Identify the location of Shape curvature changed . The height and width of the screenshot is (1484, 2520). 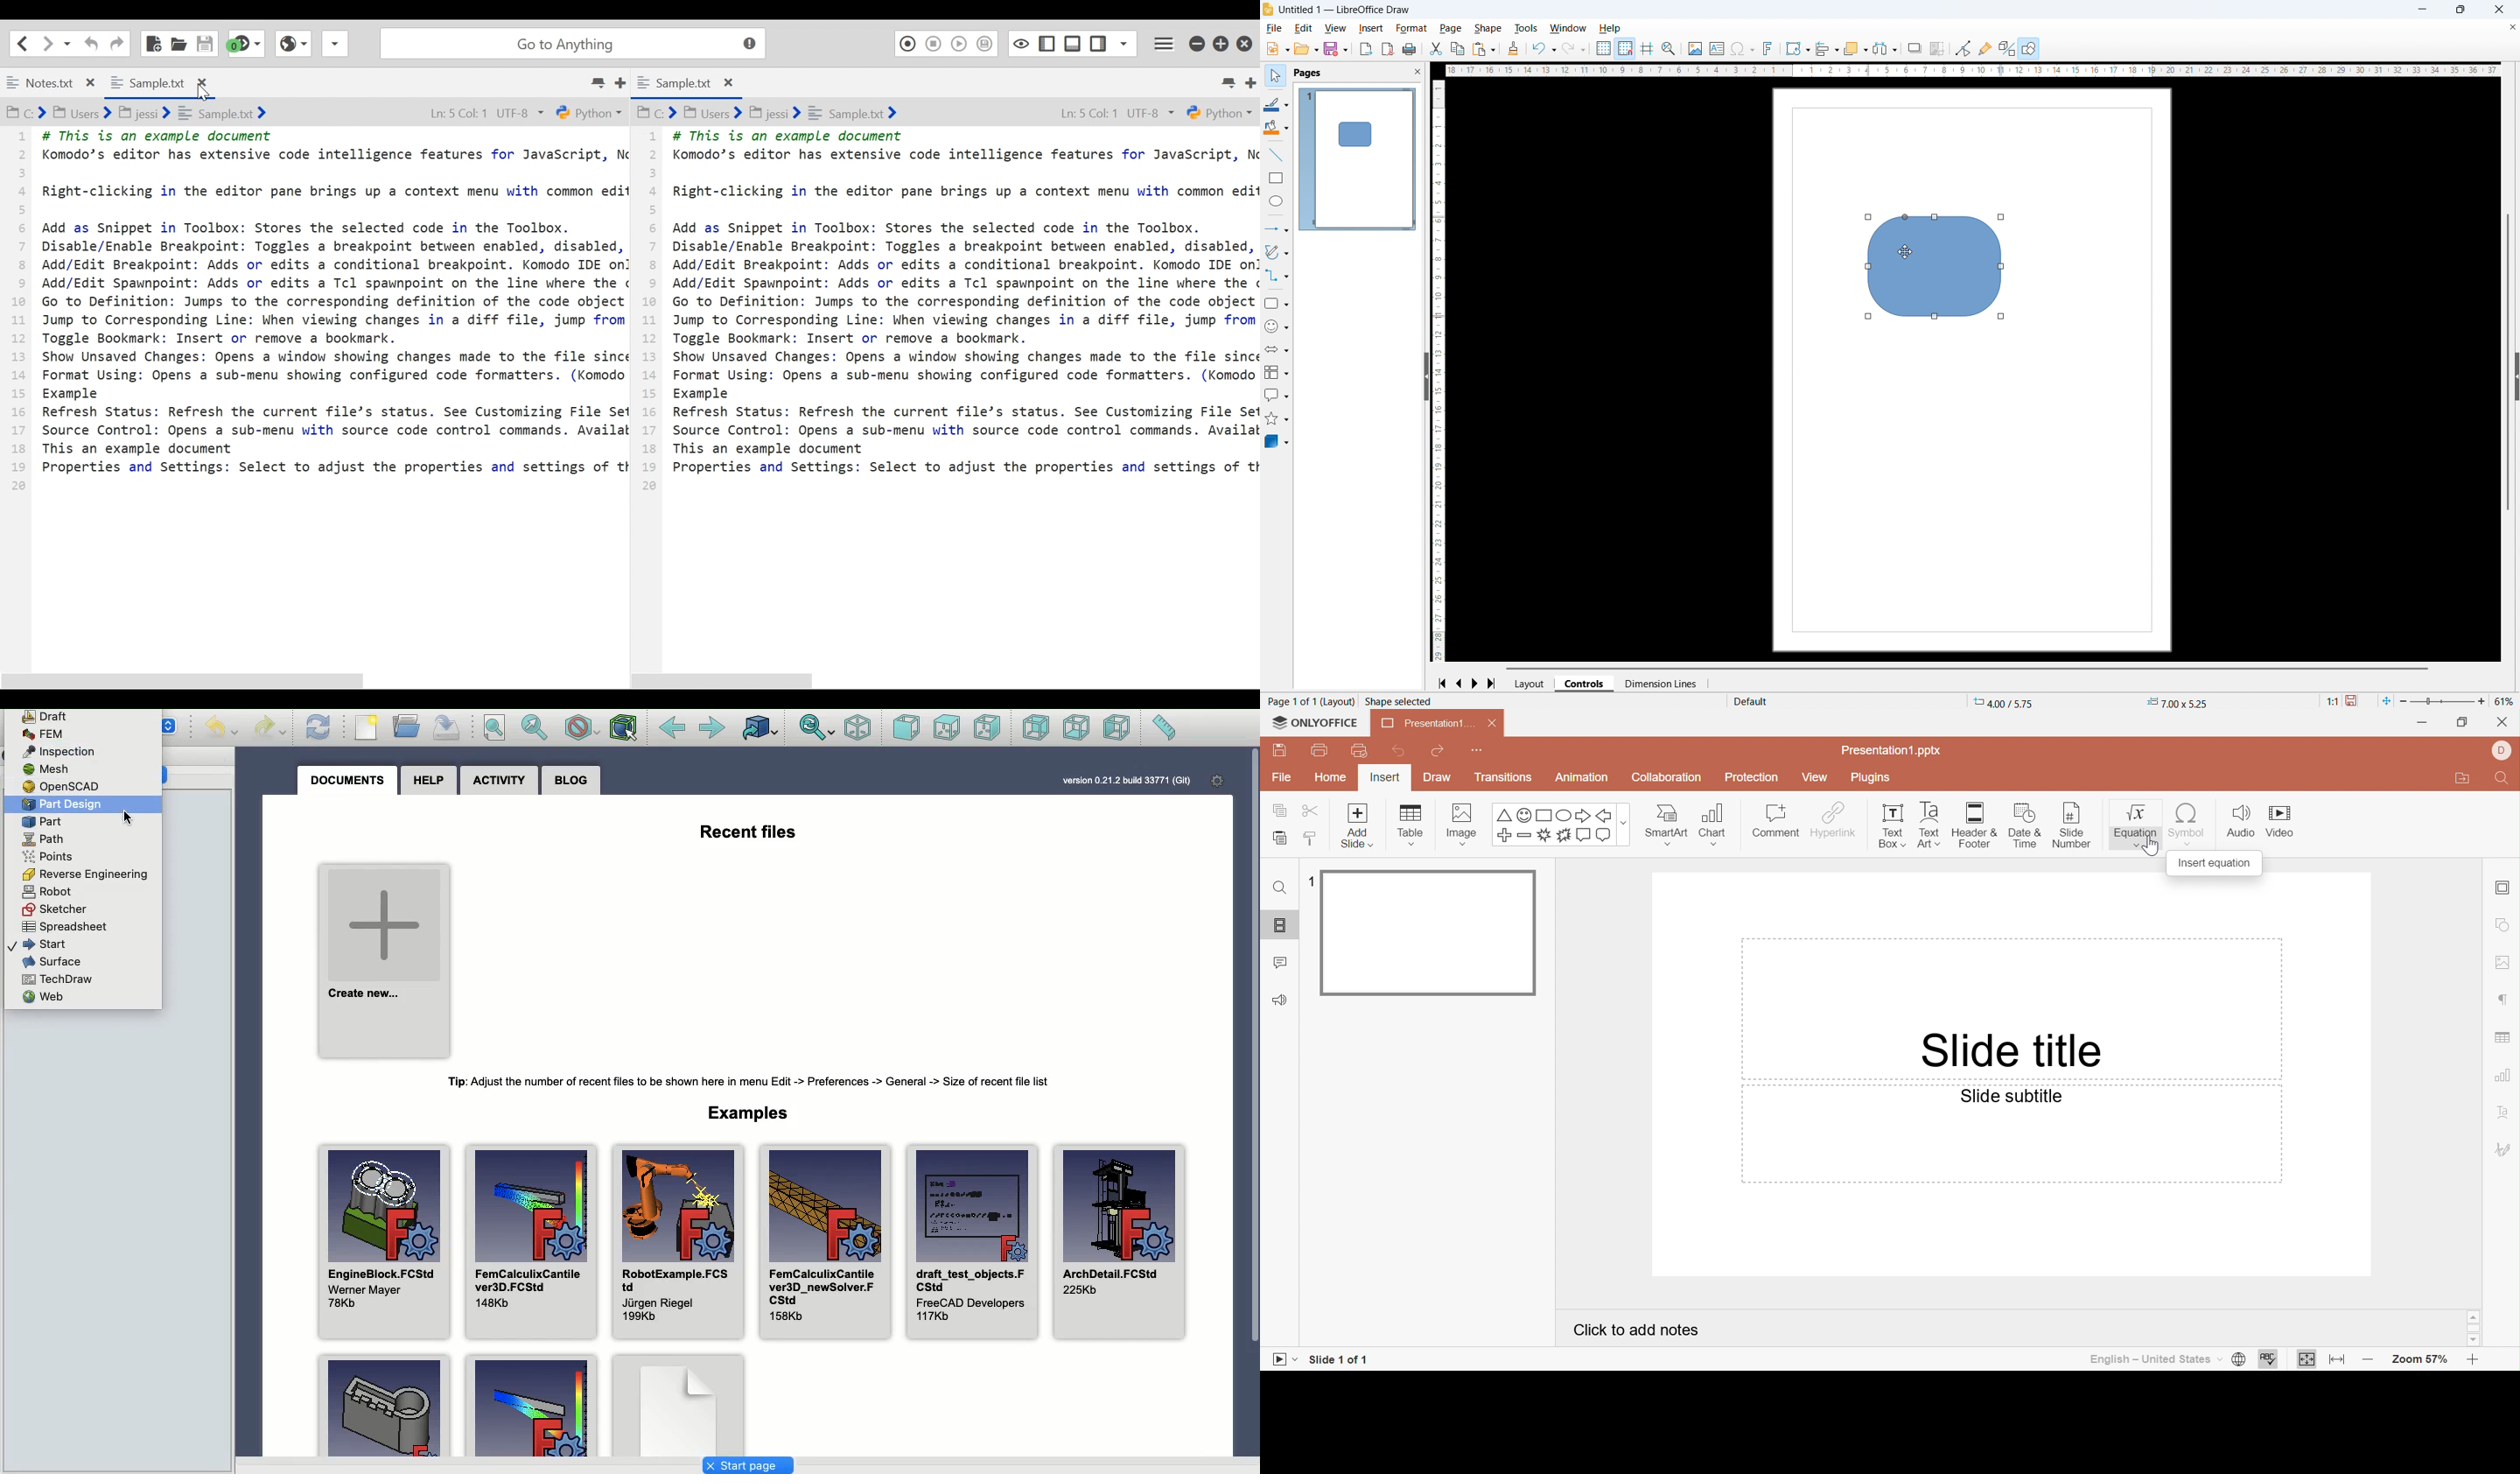
(1935, 270).